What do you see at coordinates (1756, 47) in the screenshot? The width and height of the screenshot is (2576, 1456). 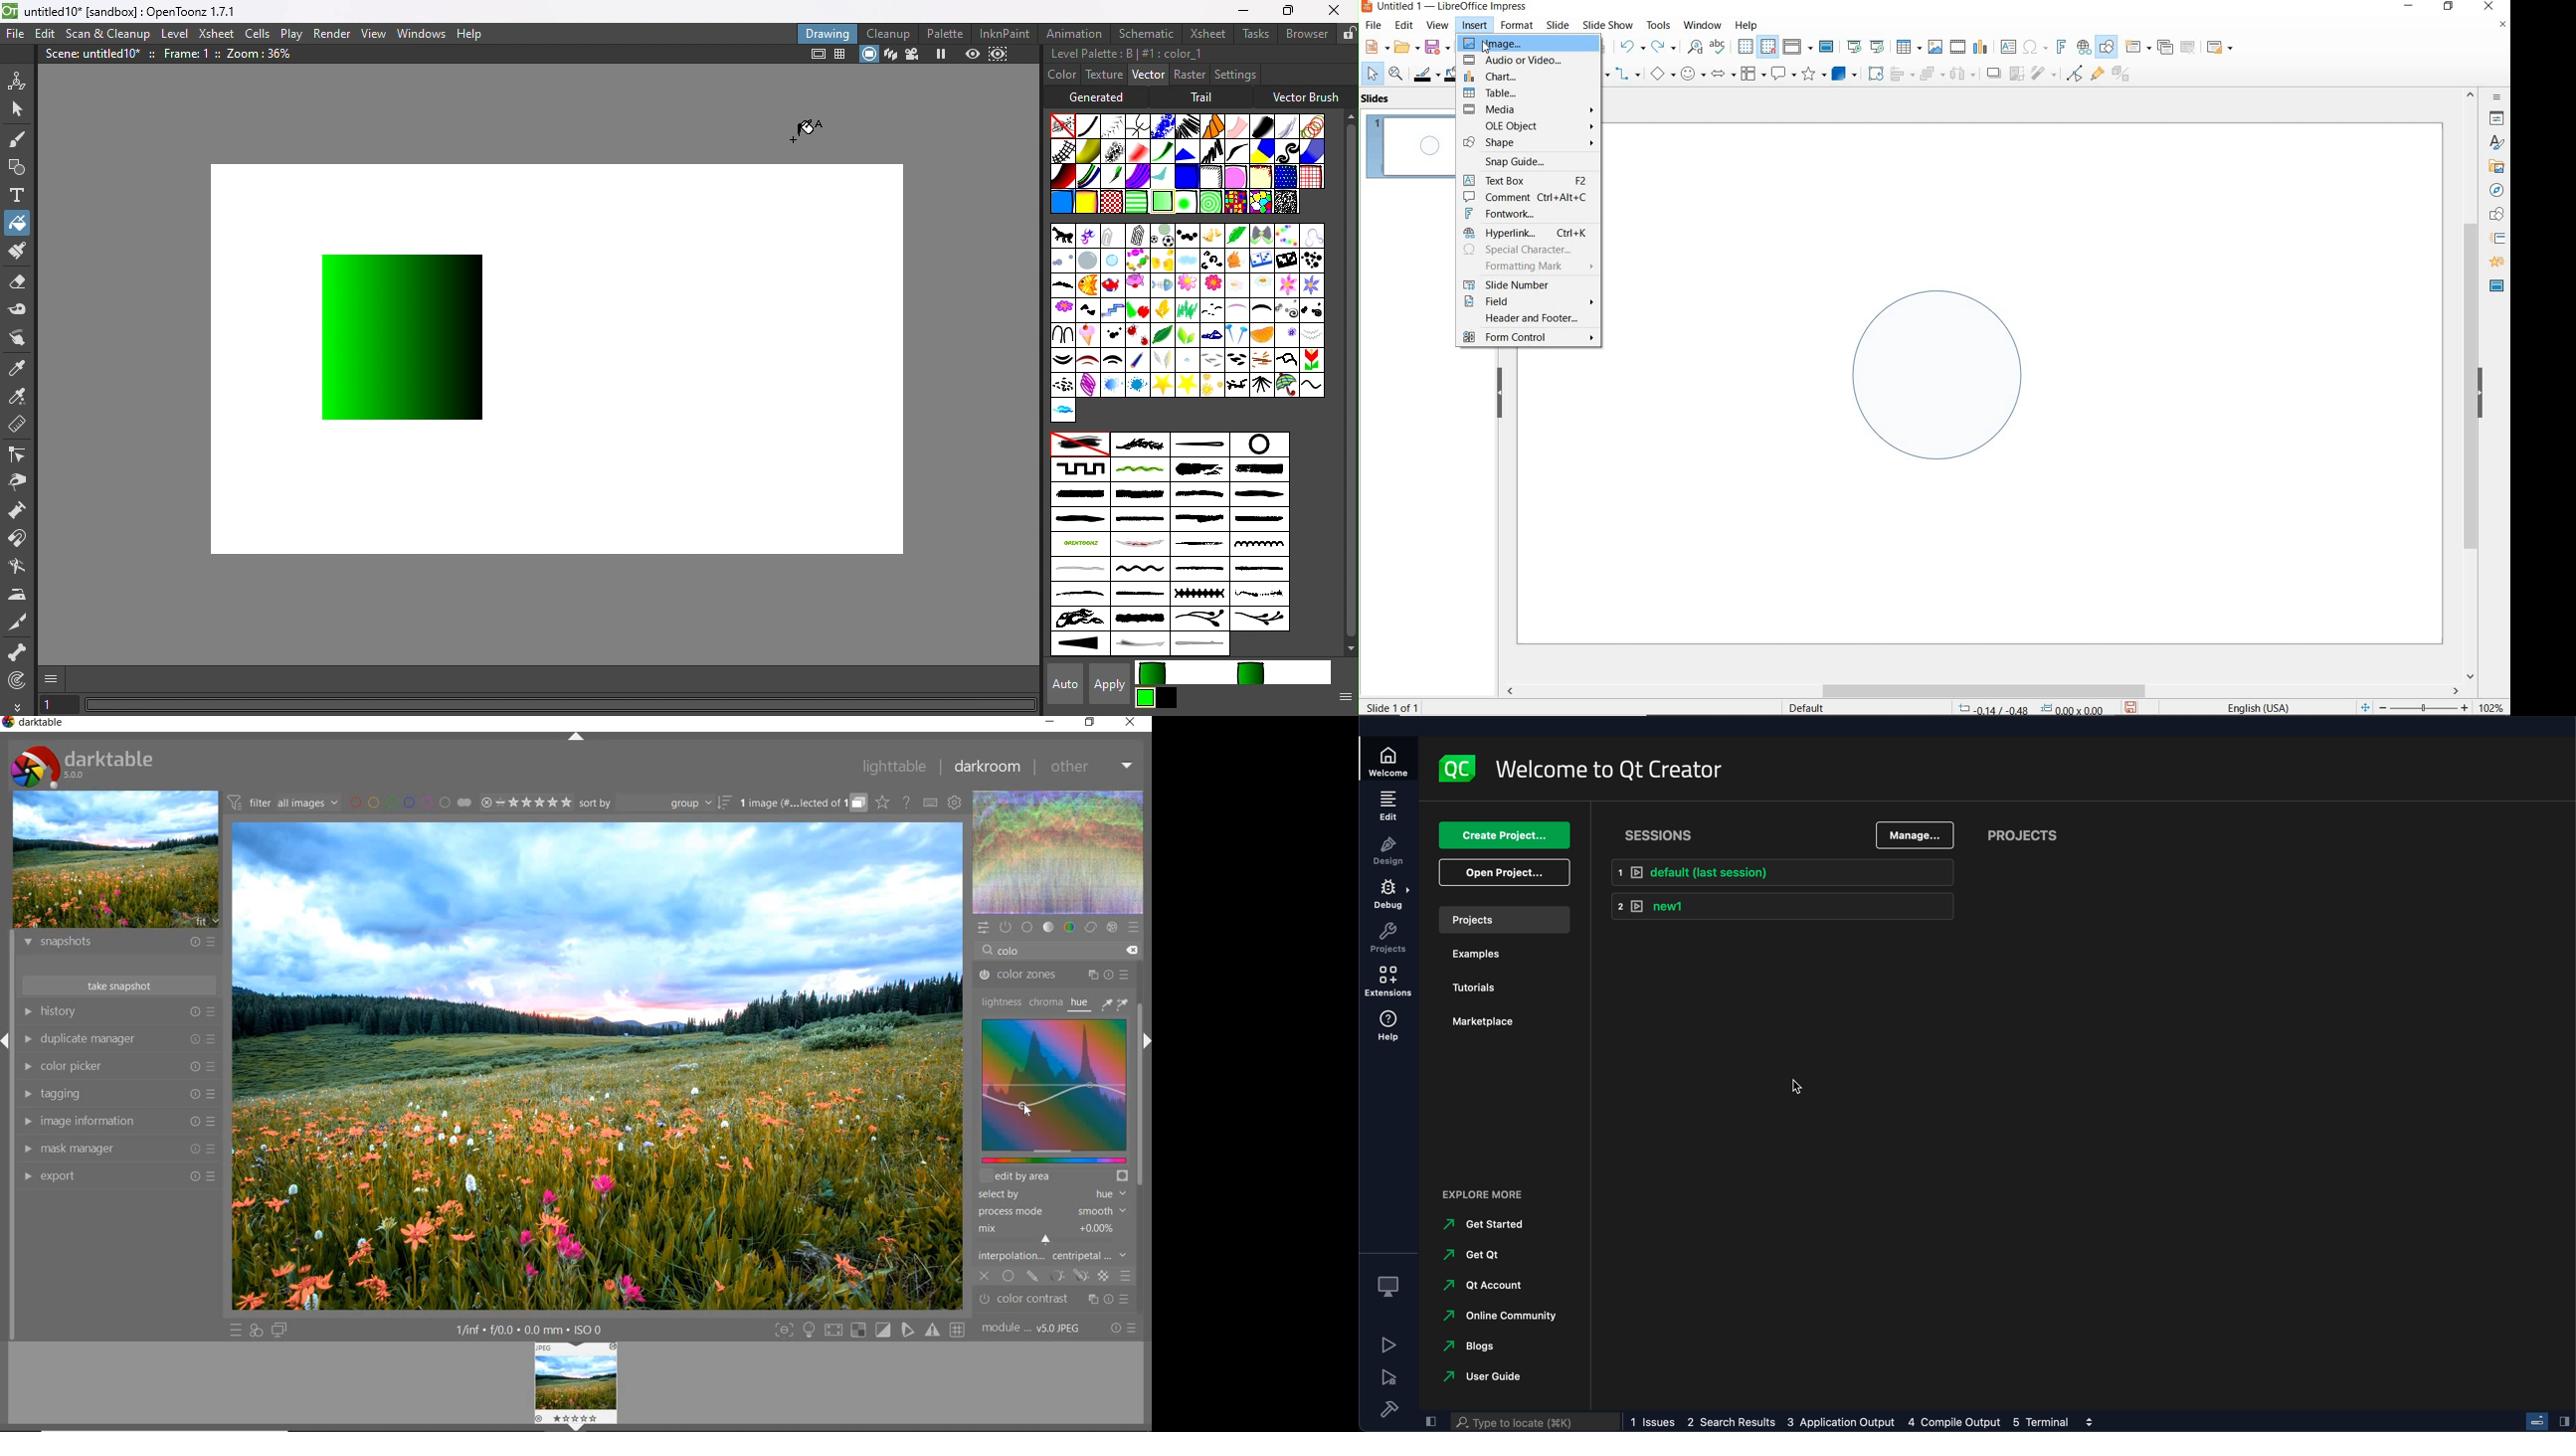 I see `display/snap grid` at bounding box center [1756, 47].